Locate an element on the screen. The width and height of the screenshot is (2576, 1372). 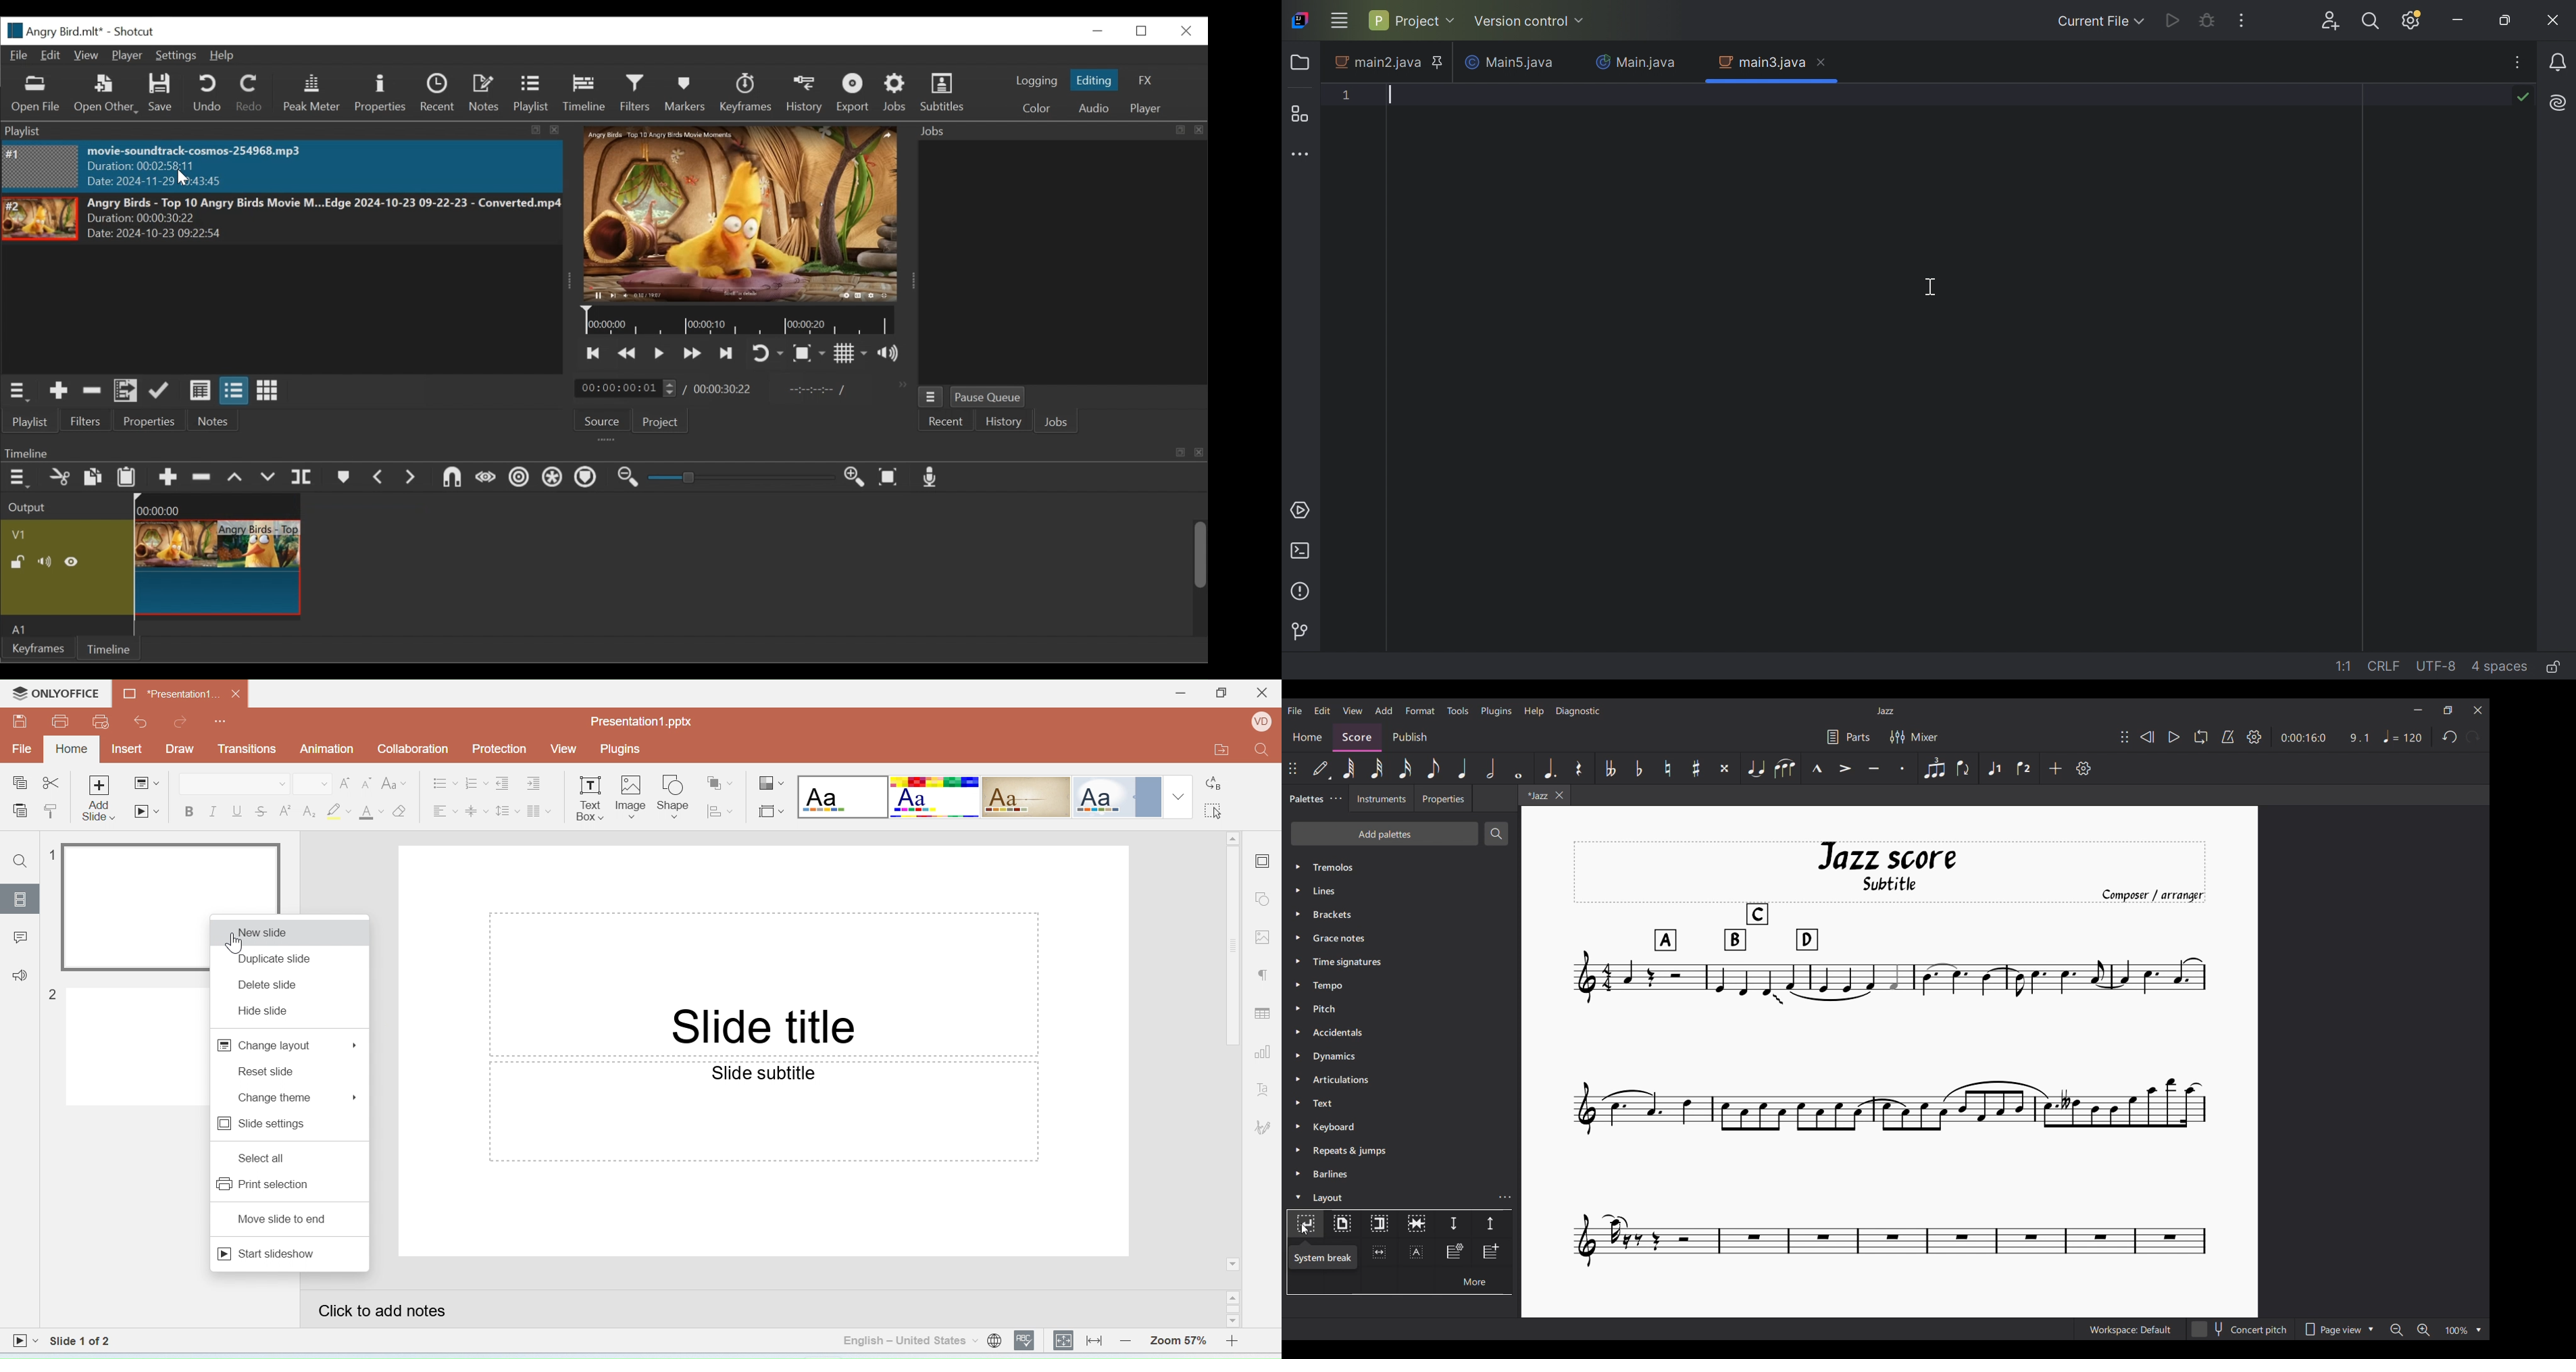
Jobs is located at coordinates (896, 94).